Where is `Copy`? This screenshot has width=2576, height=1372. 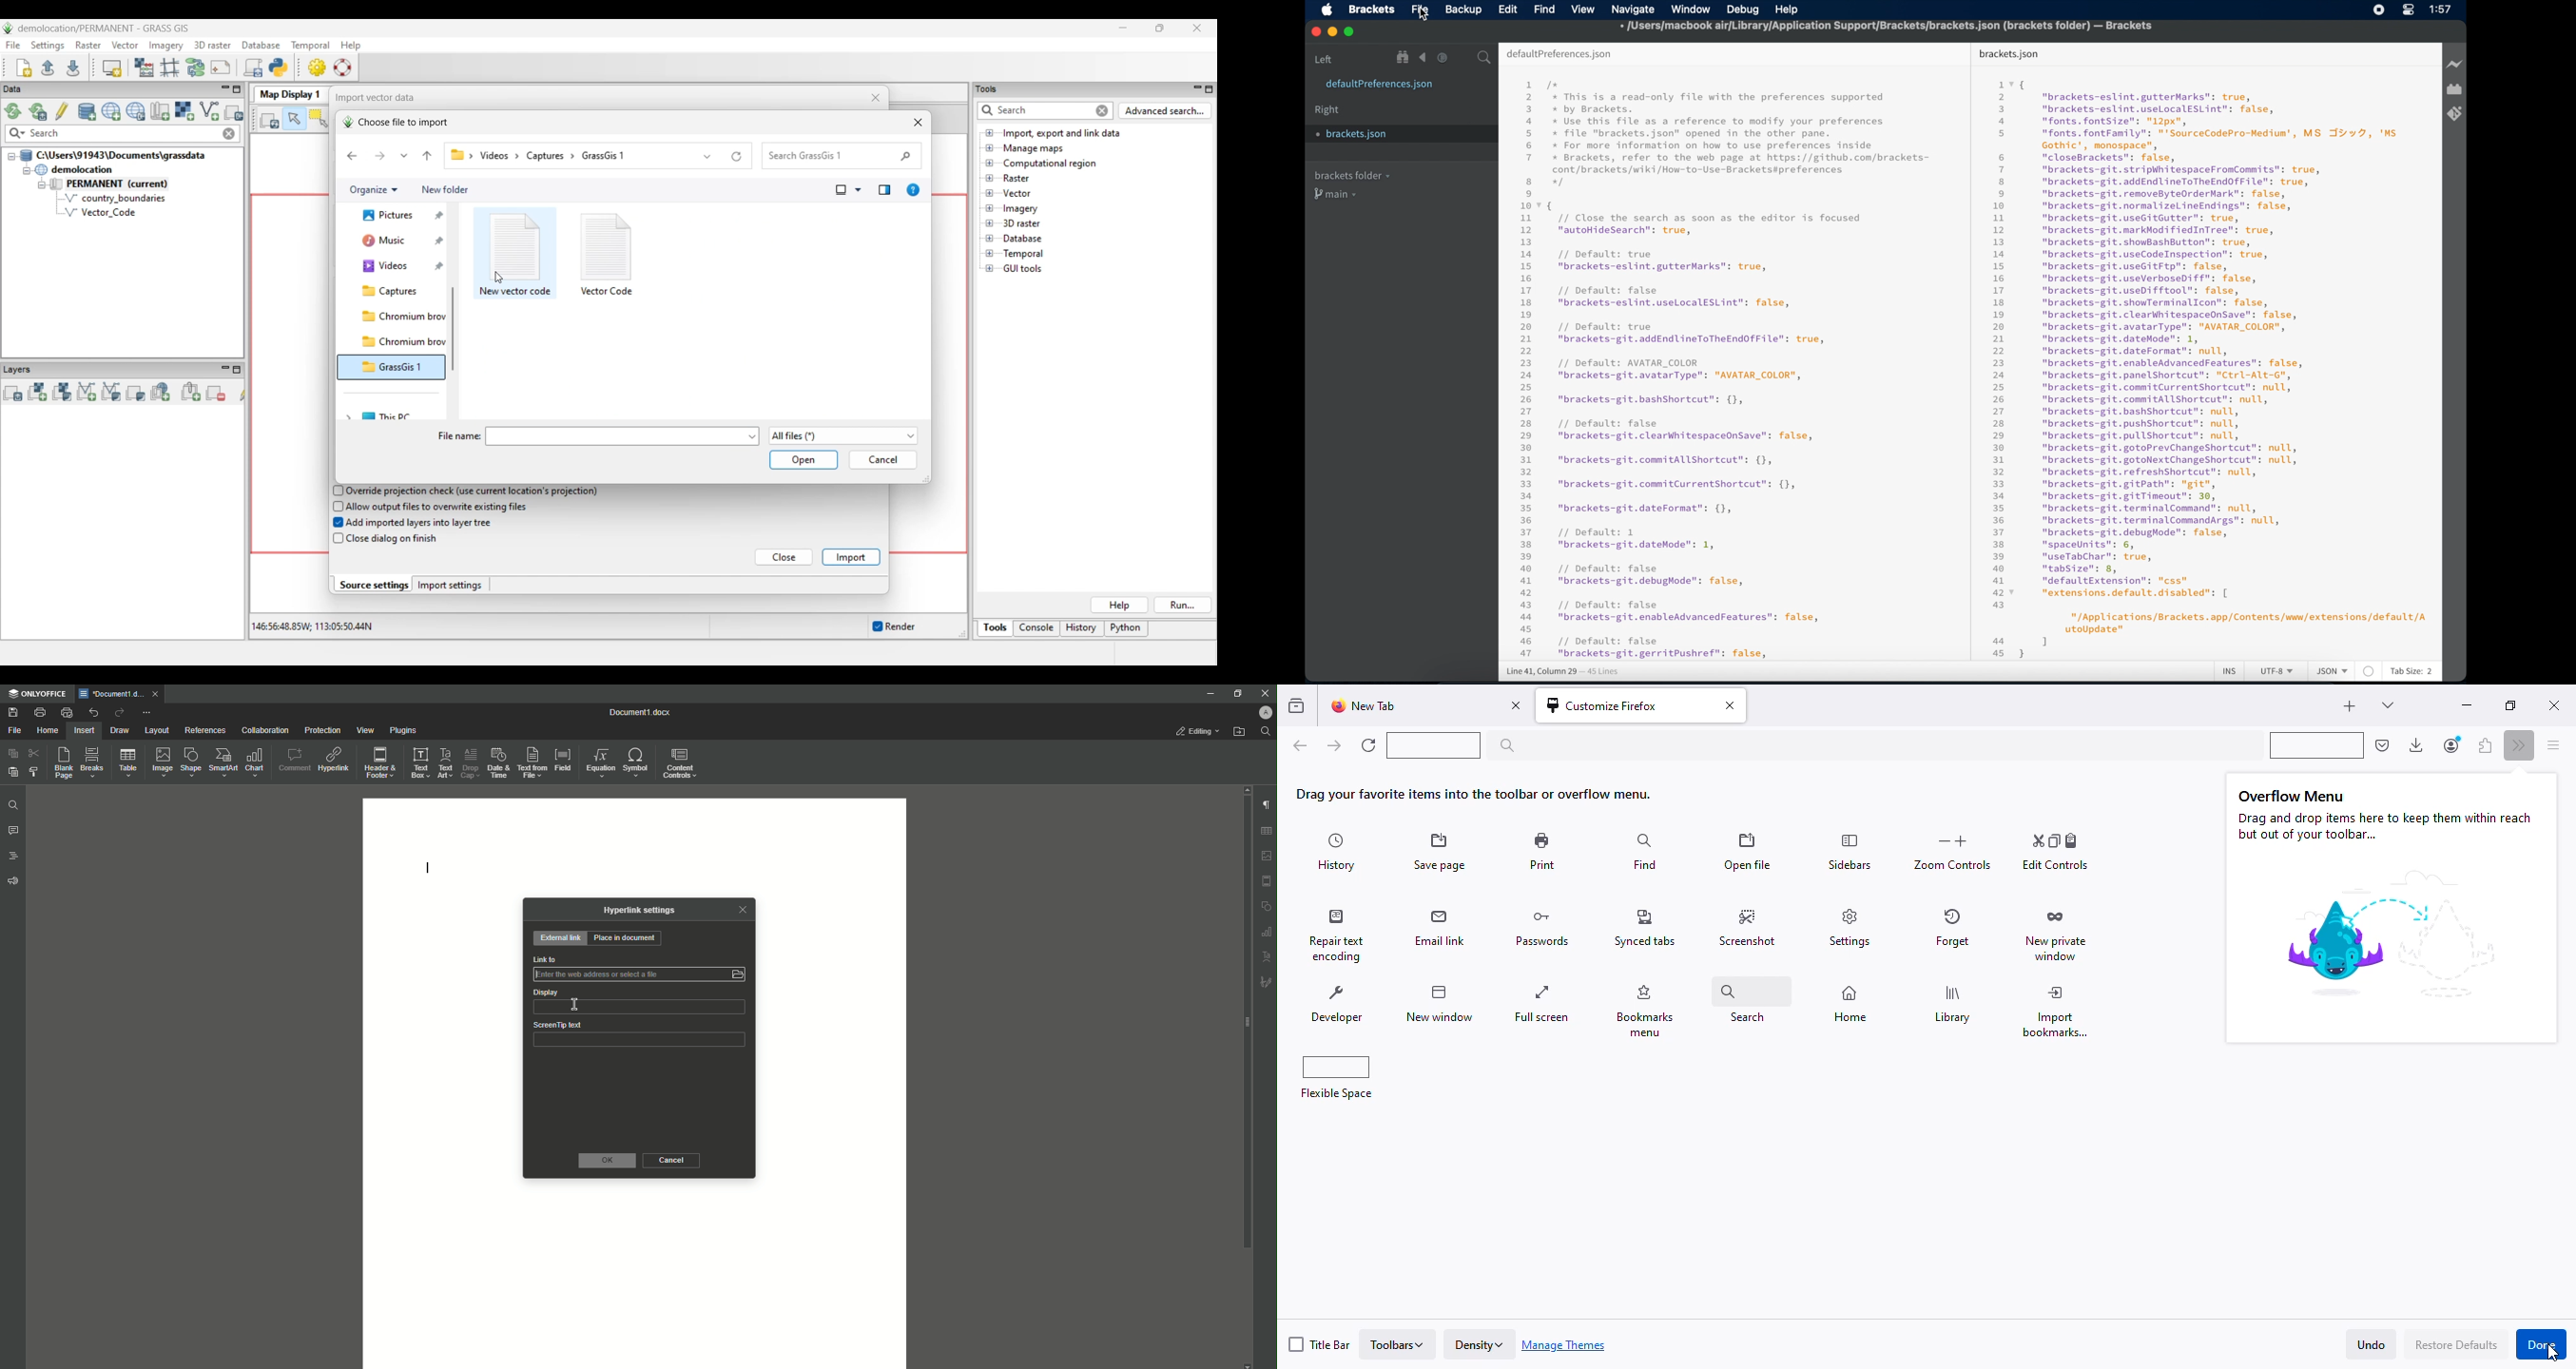
Copy is located at coordinates (13, 753).